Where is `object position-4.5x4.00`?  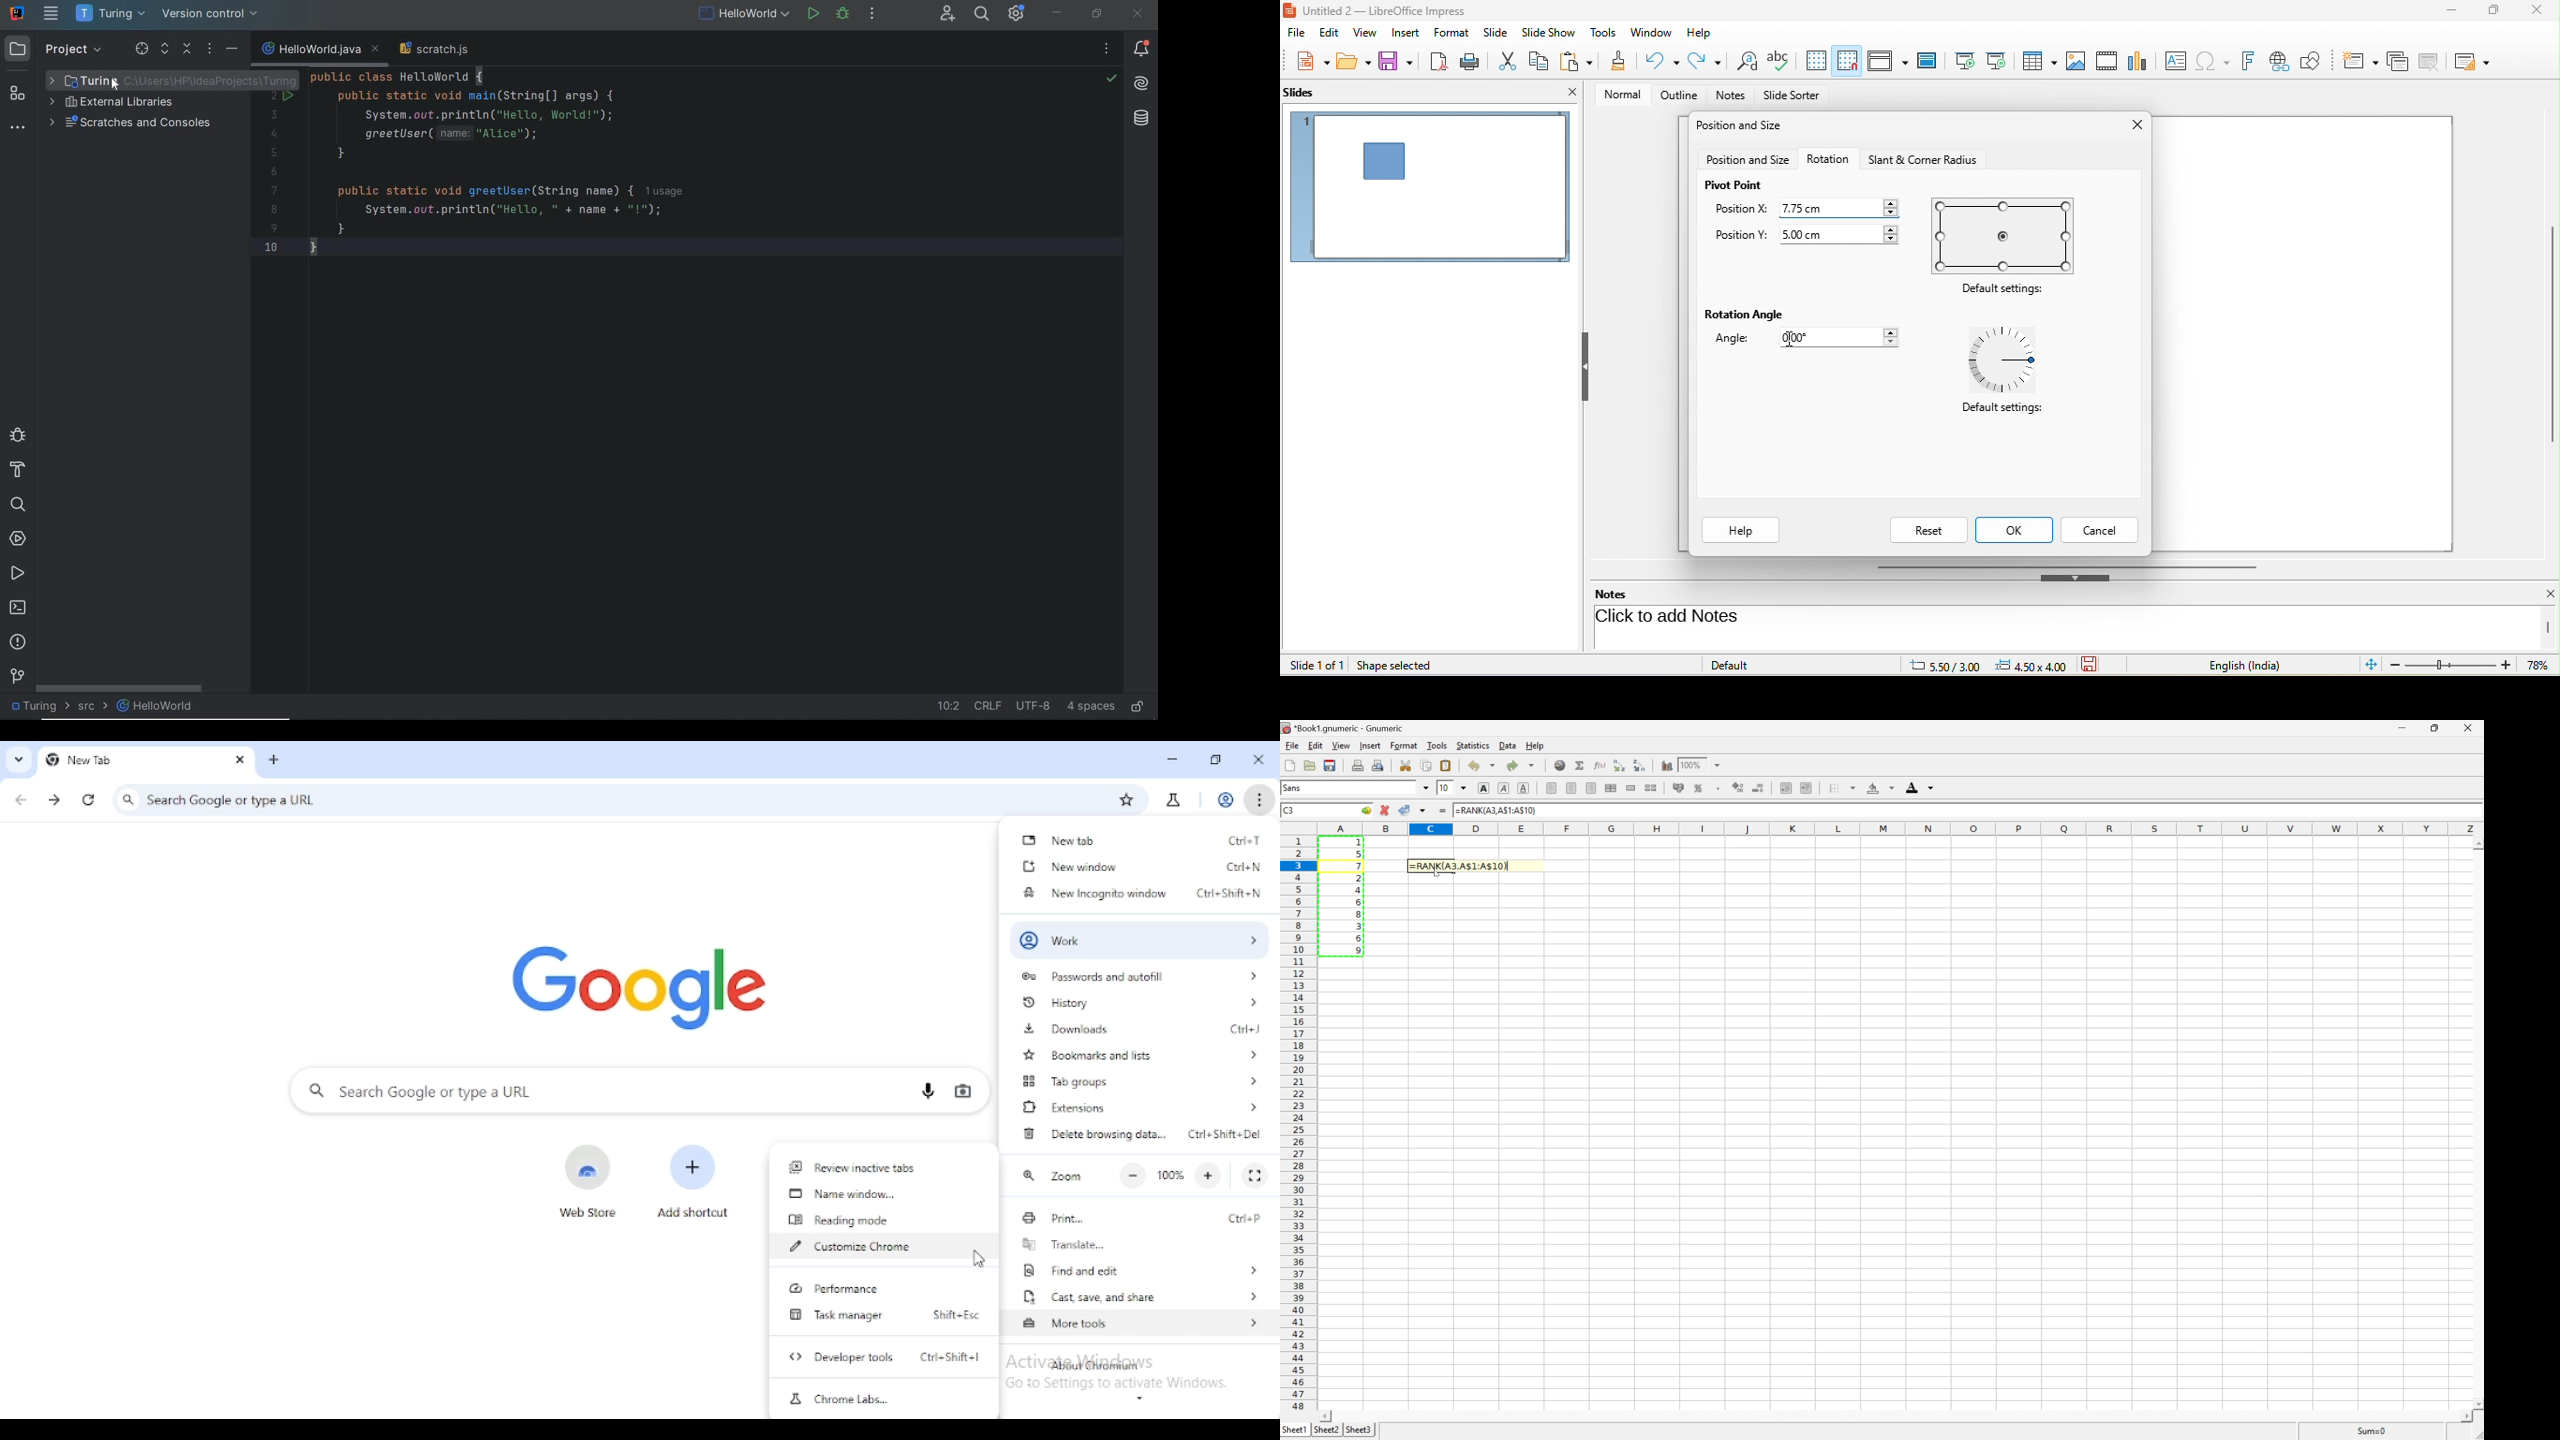 object position-4.5x4.00 is located at coordinates (2030, 665).